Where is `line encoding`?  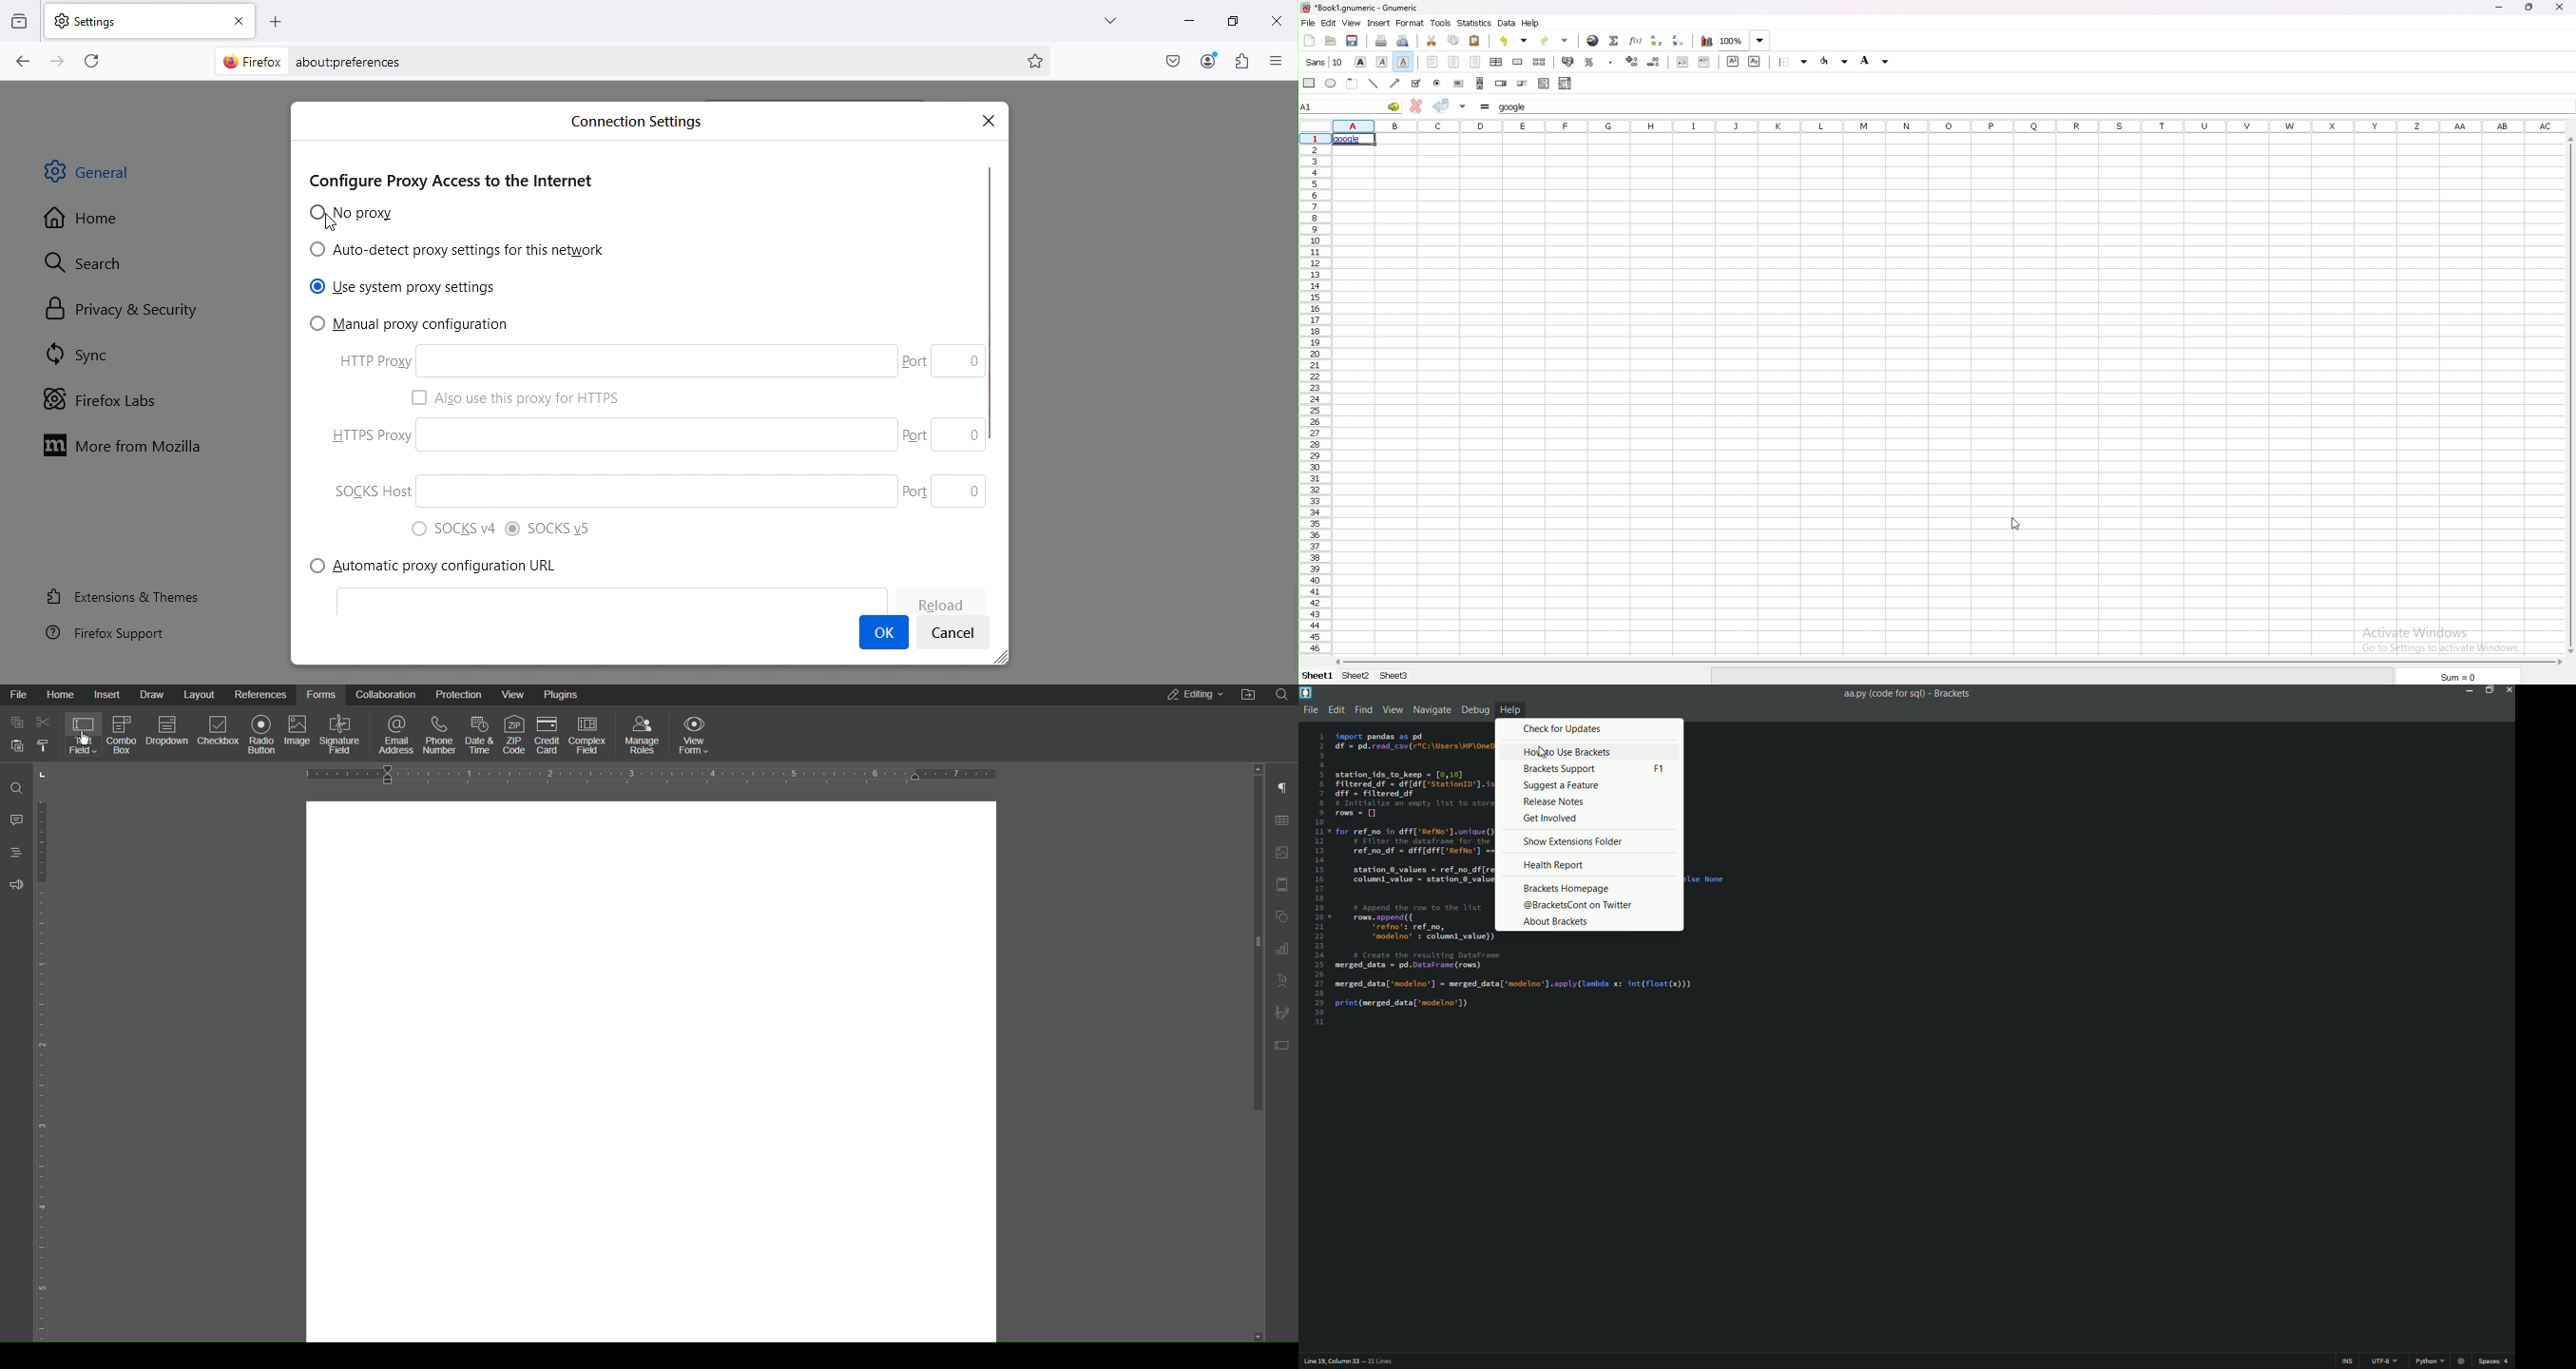
line encoding is located at coordinates (2381, 1361).